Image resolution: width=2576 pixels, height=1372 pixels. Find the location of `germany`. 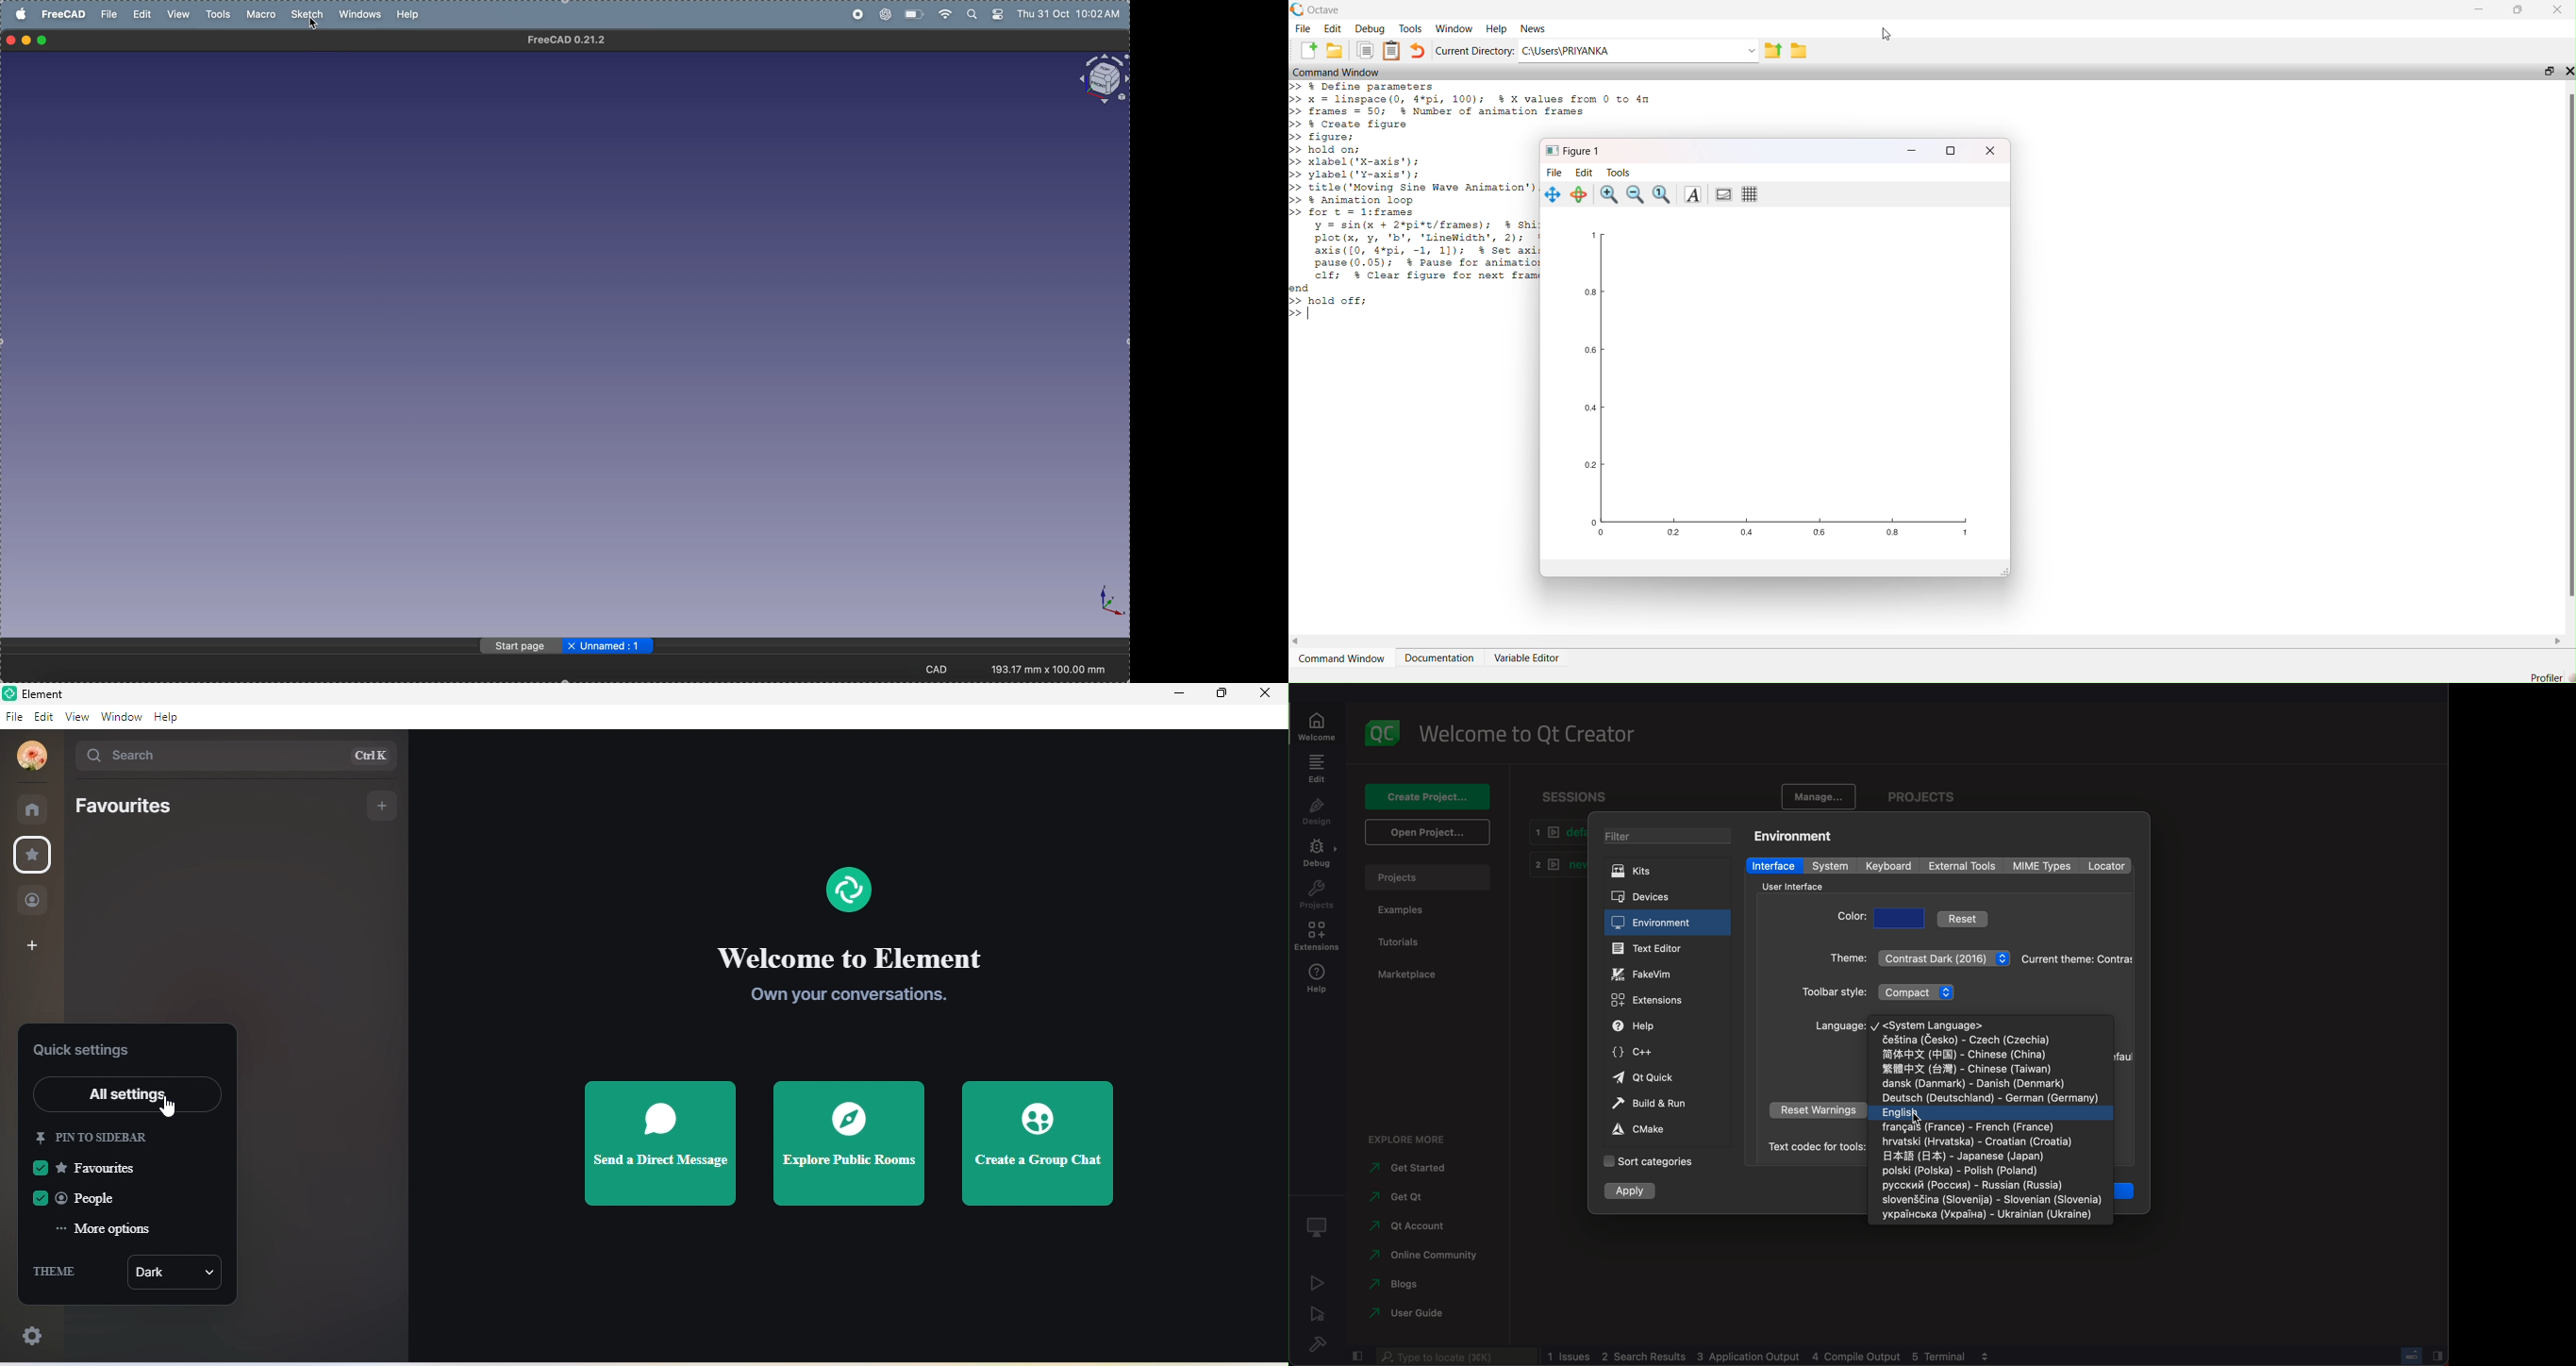

germany is located at coordinates (1992, 1099).